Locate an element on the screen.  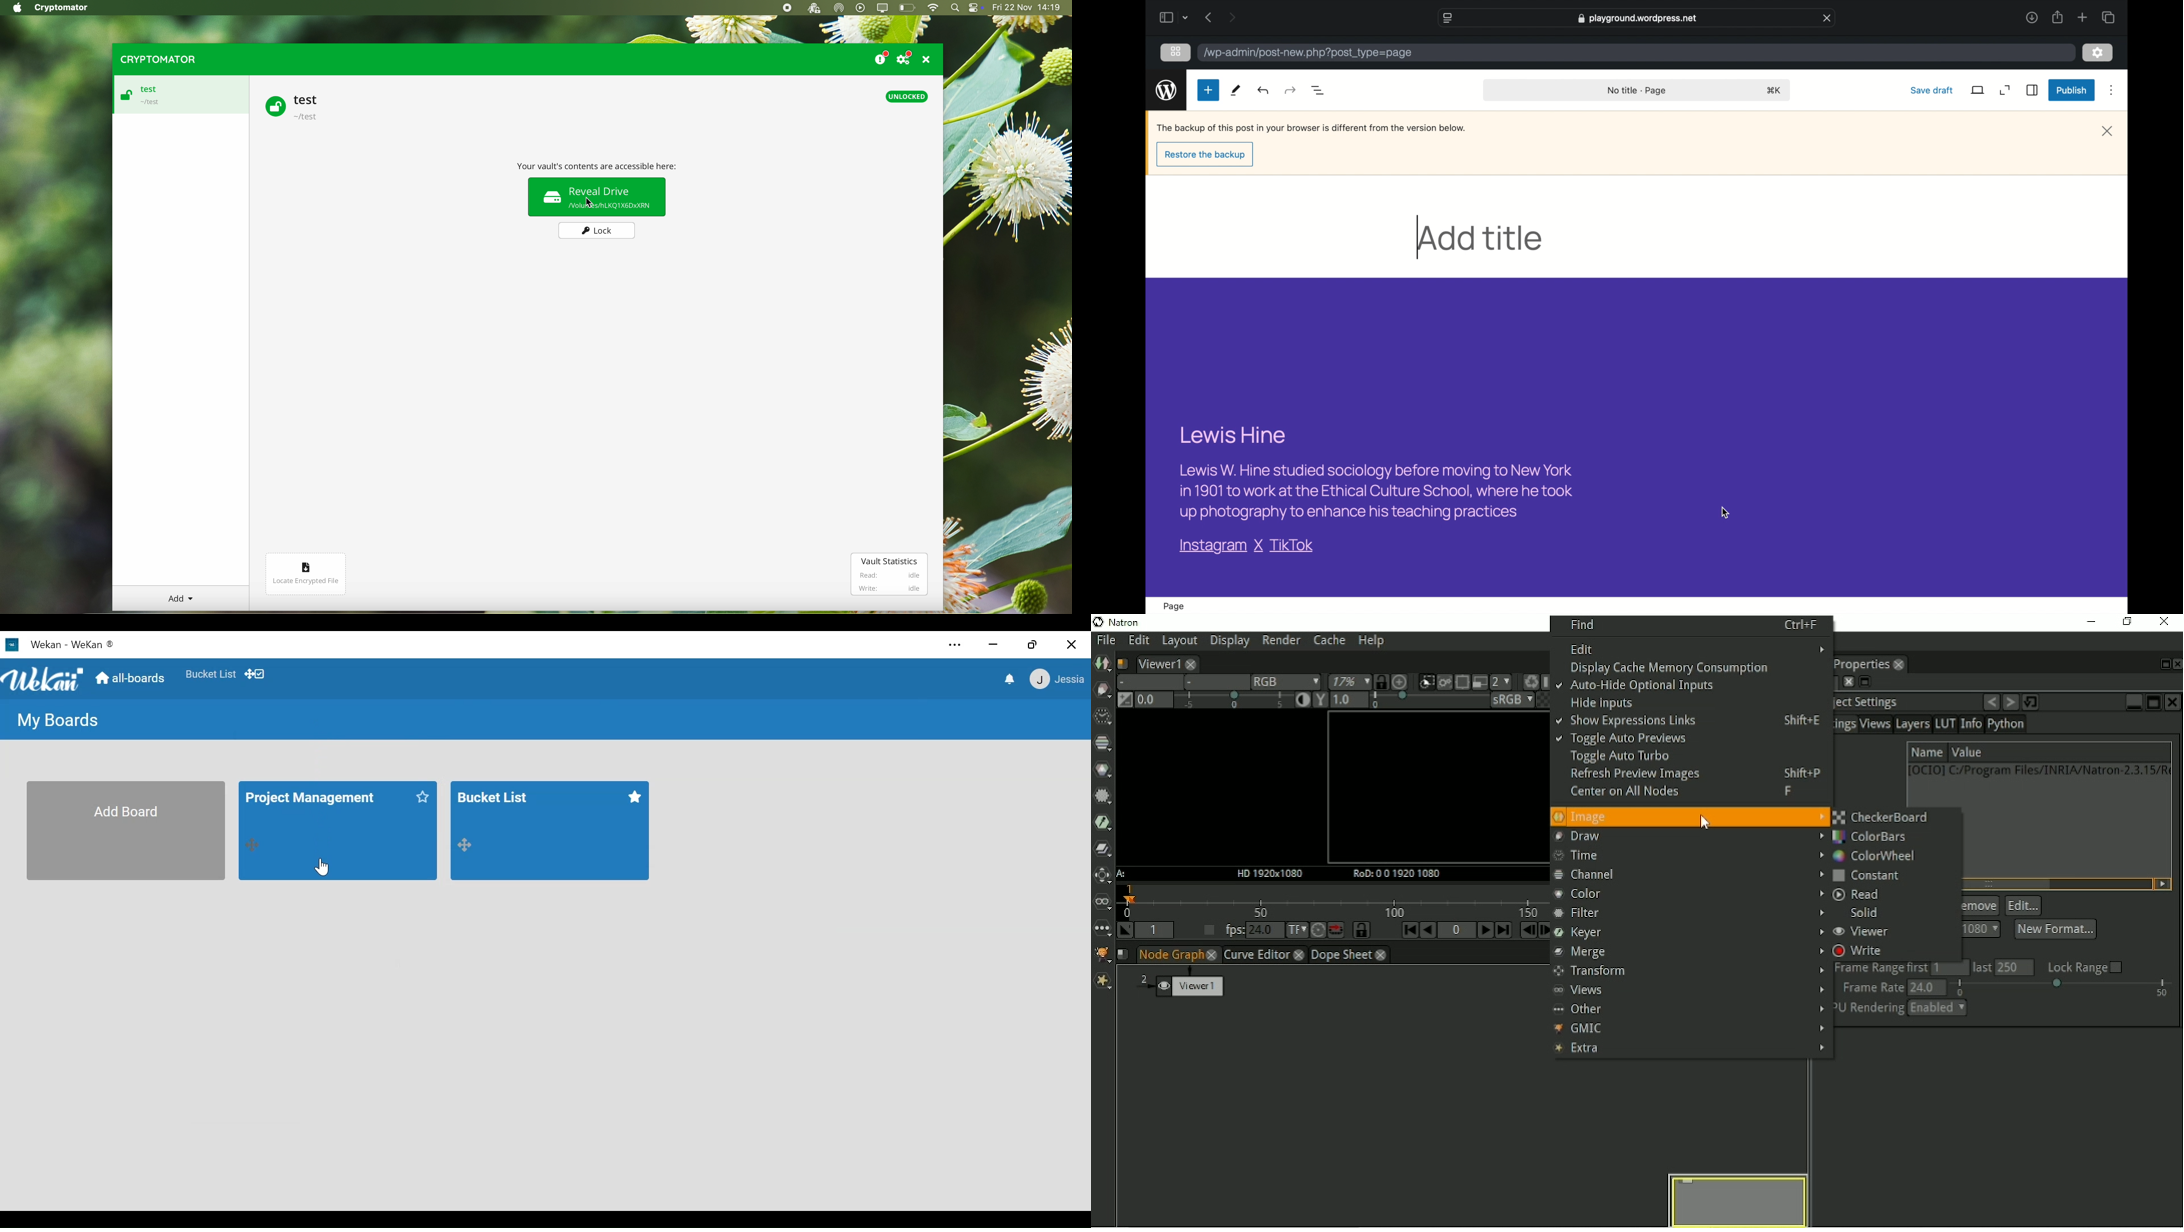
Dope sheet is located at coordinates (1356, 956).